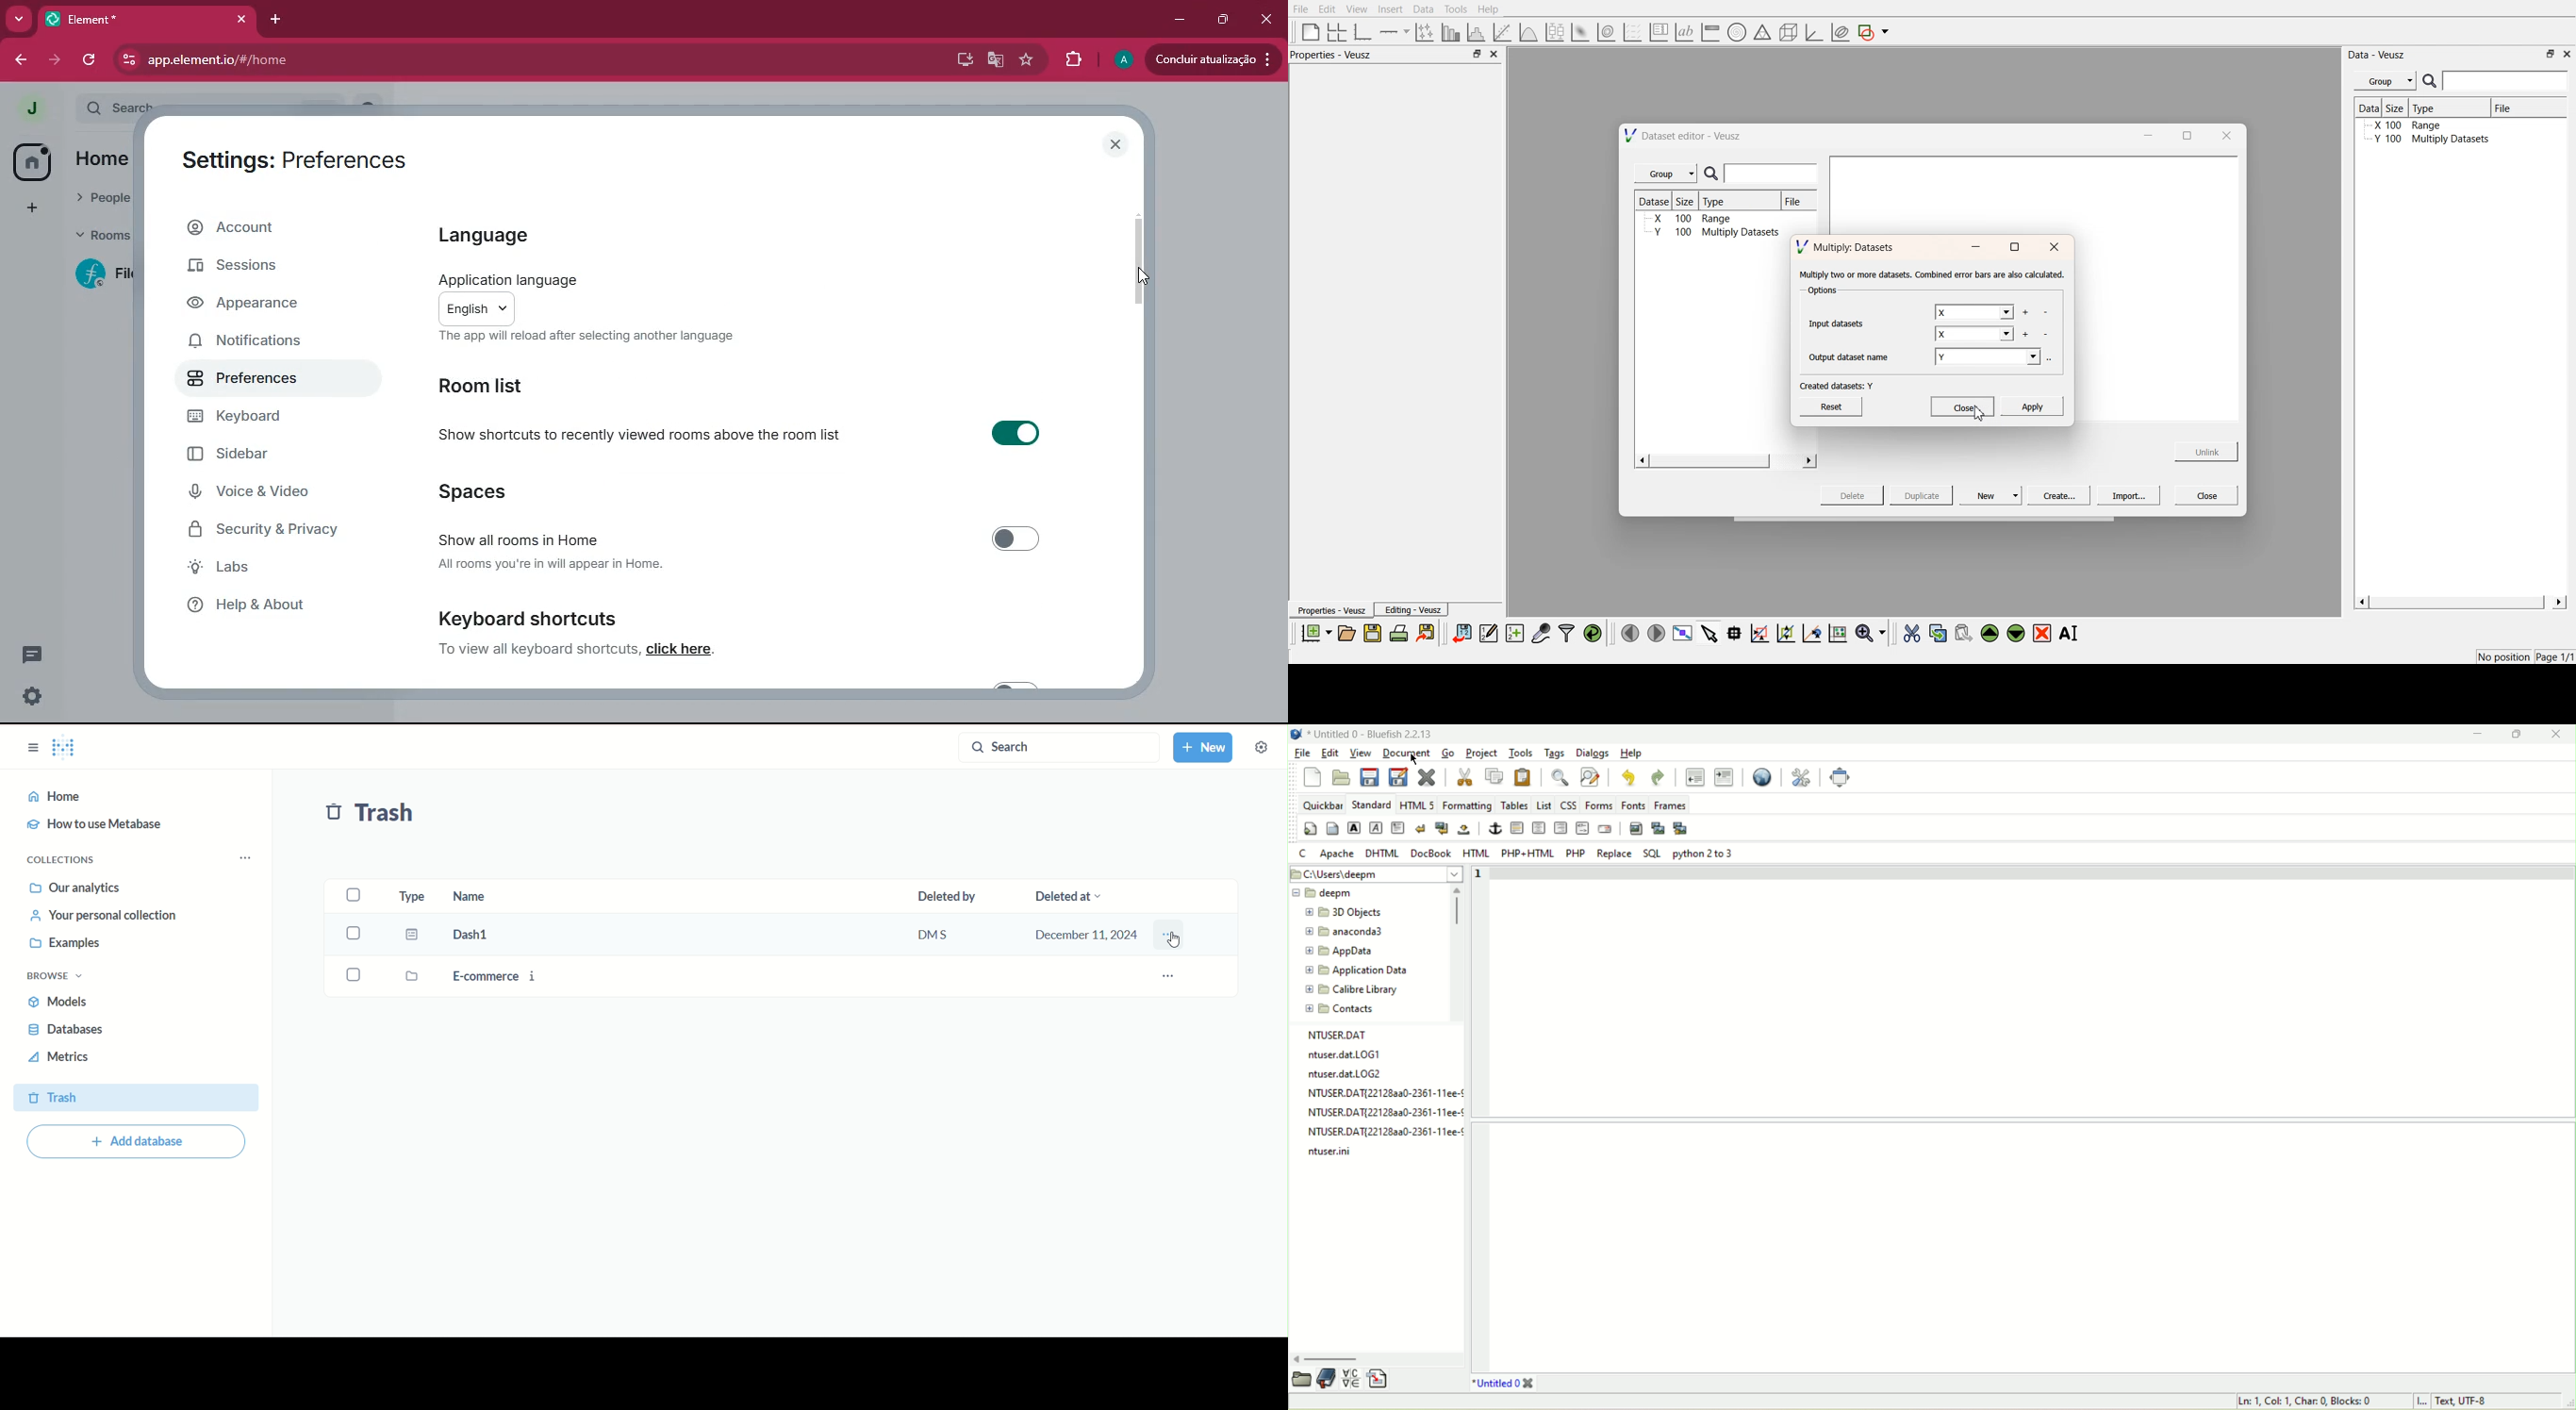 Image resolution: width=2576 pixels, height=1428 pixels. What do you see at coordinates (66, 1029) in the screenshot?
I see `database` at bounding box center [66, 1029].